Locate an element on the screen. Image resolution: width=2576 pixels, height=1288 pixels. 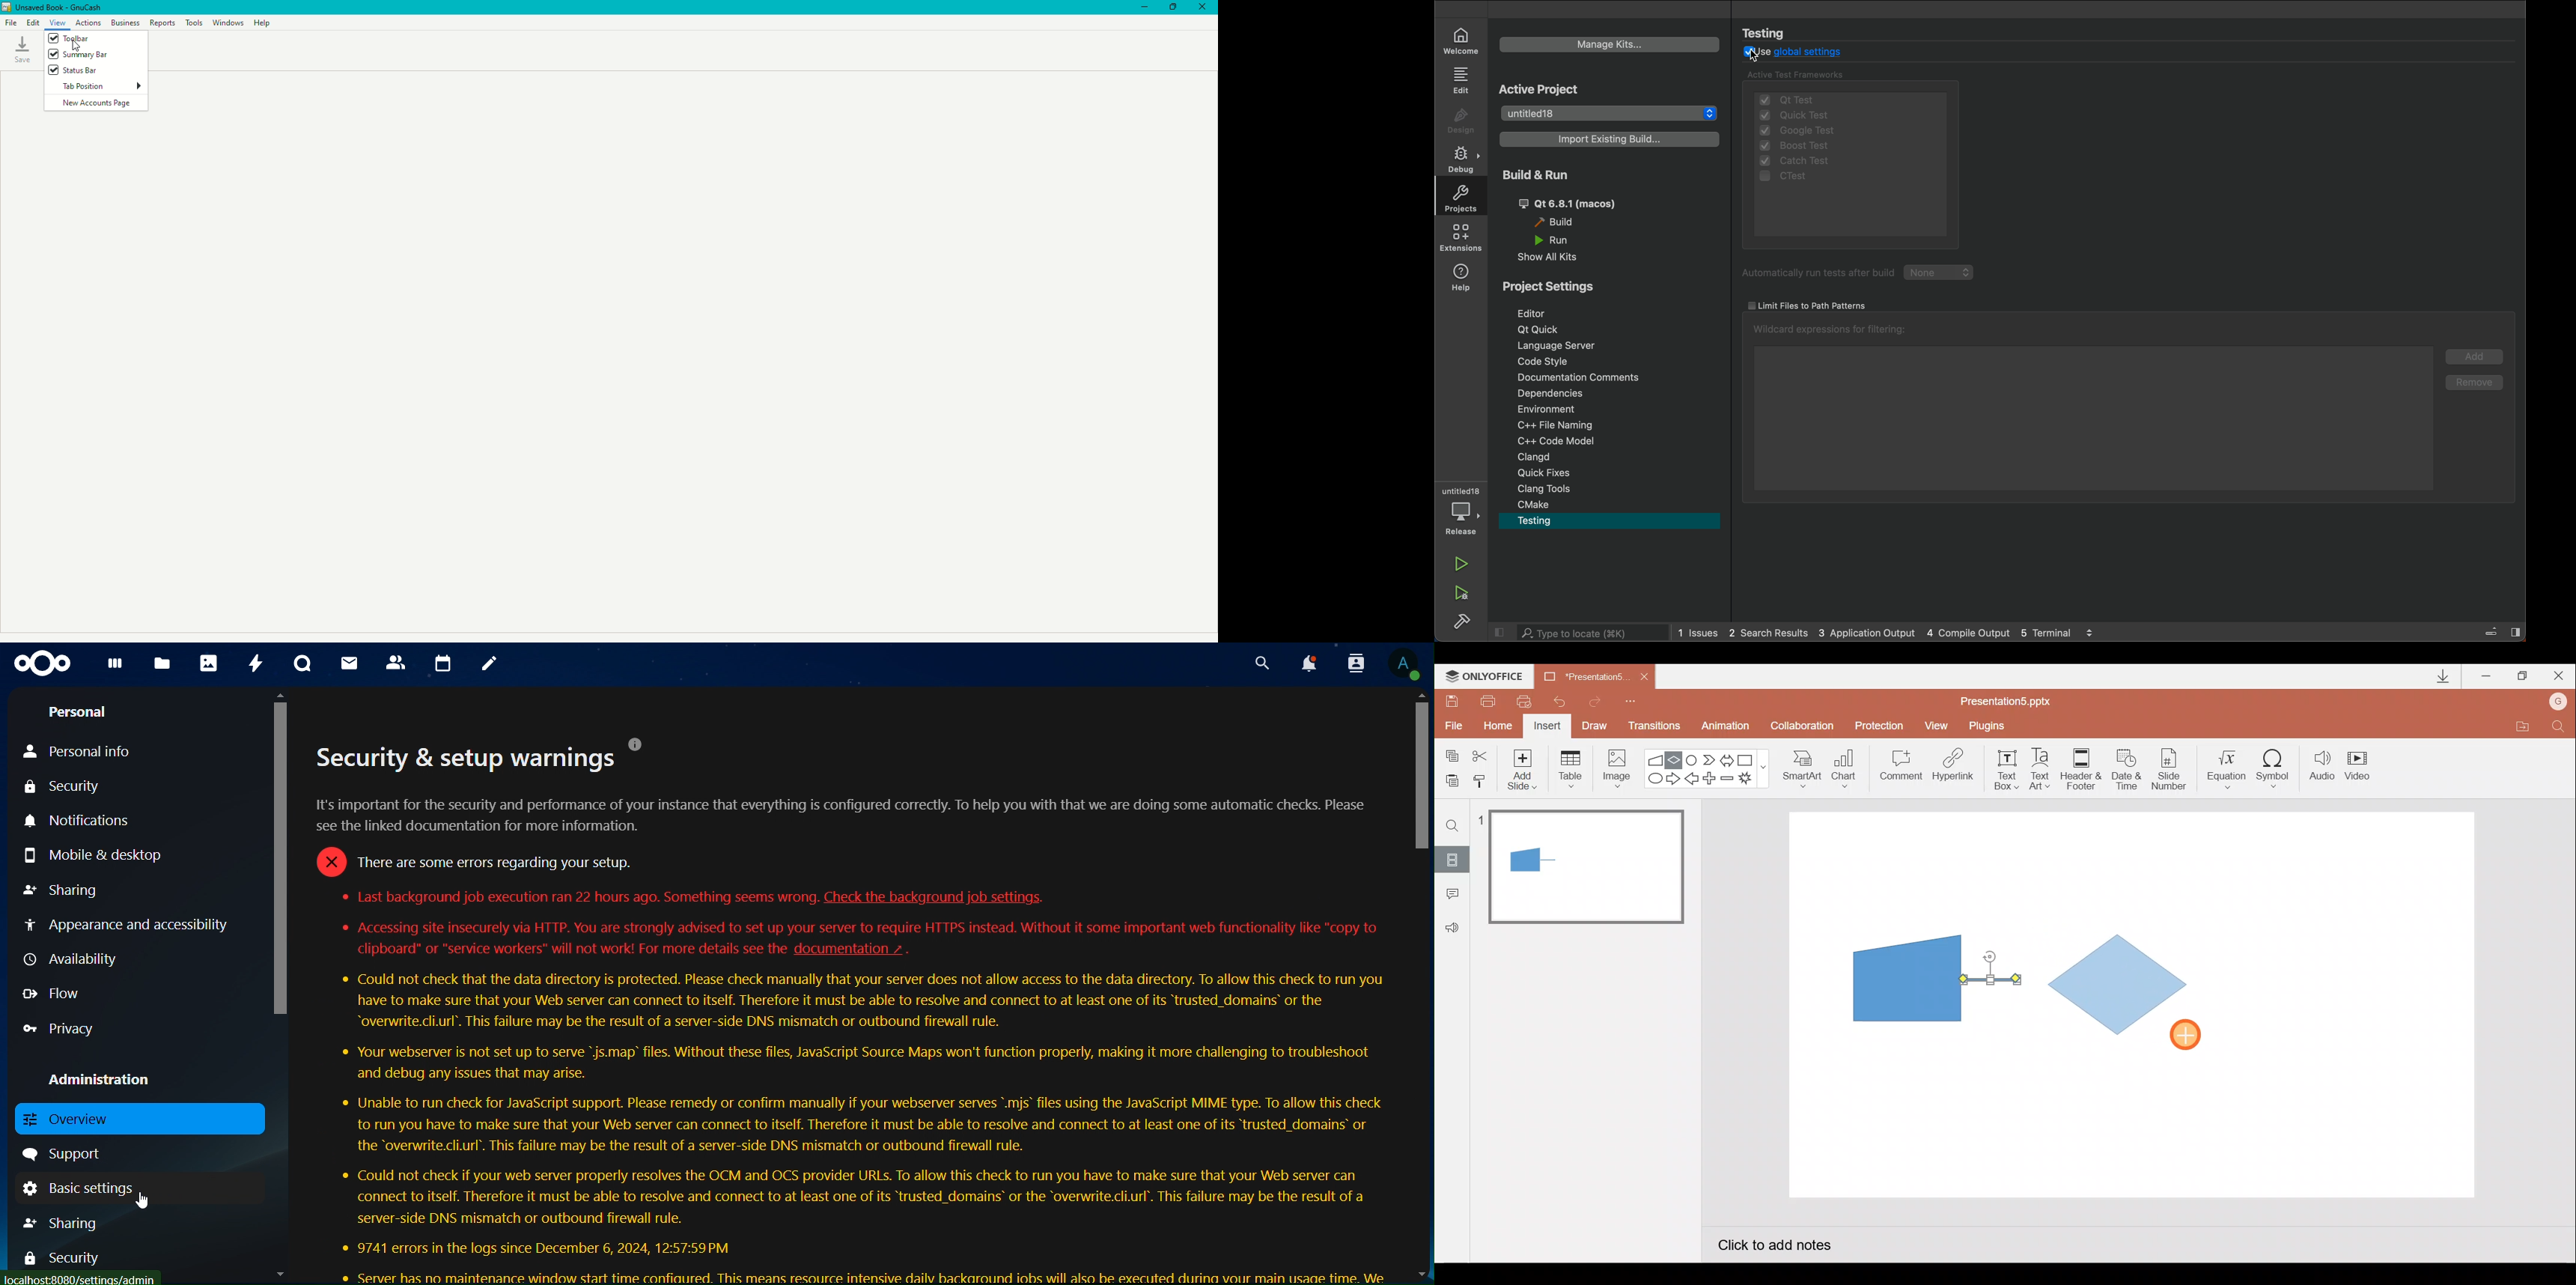
Text box is located at coordinates (2003, 768).